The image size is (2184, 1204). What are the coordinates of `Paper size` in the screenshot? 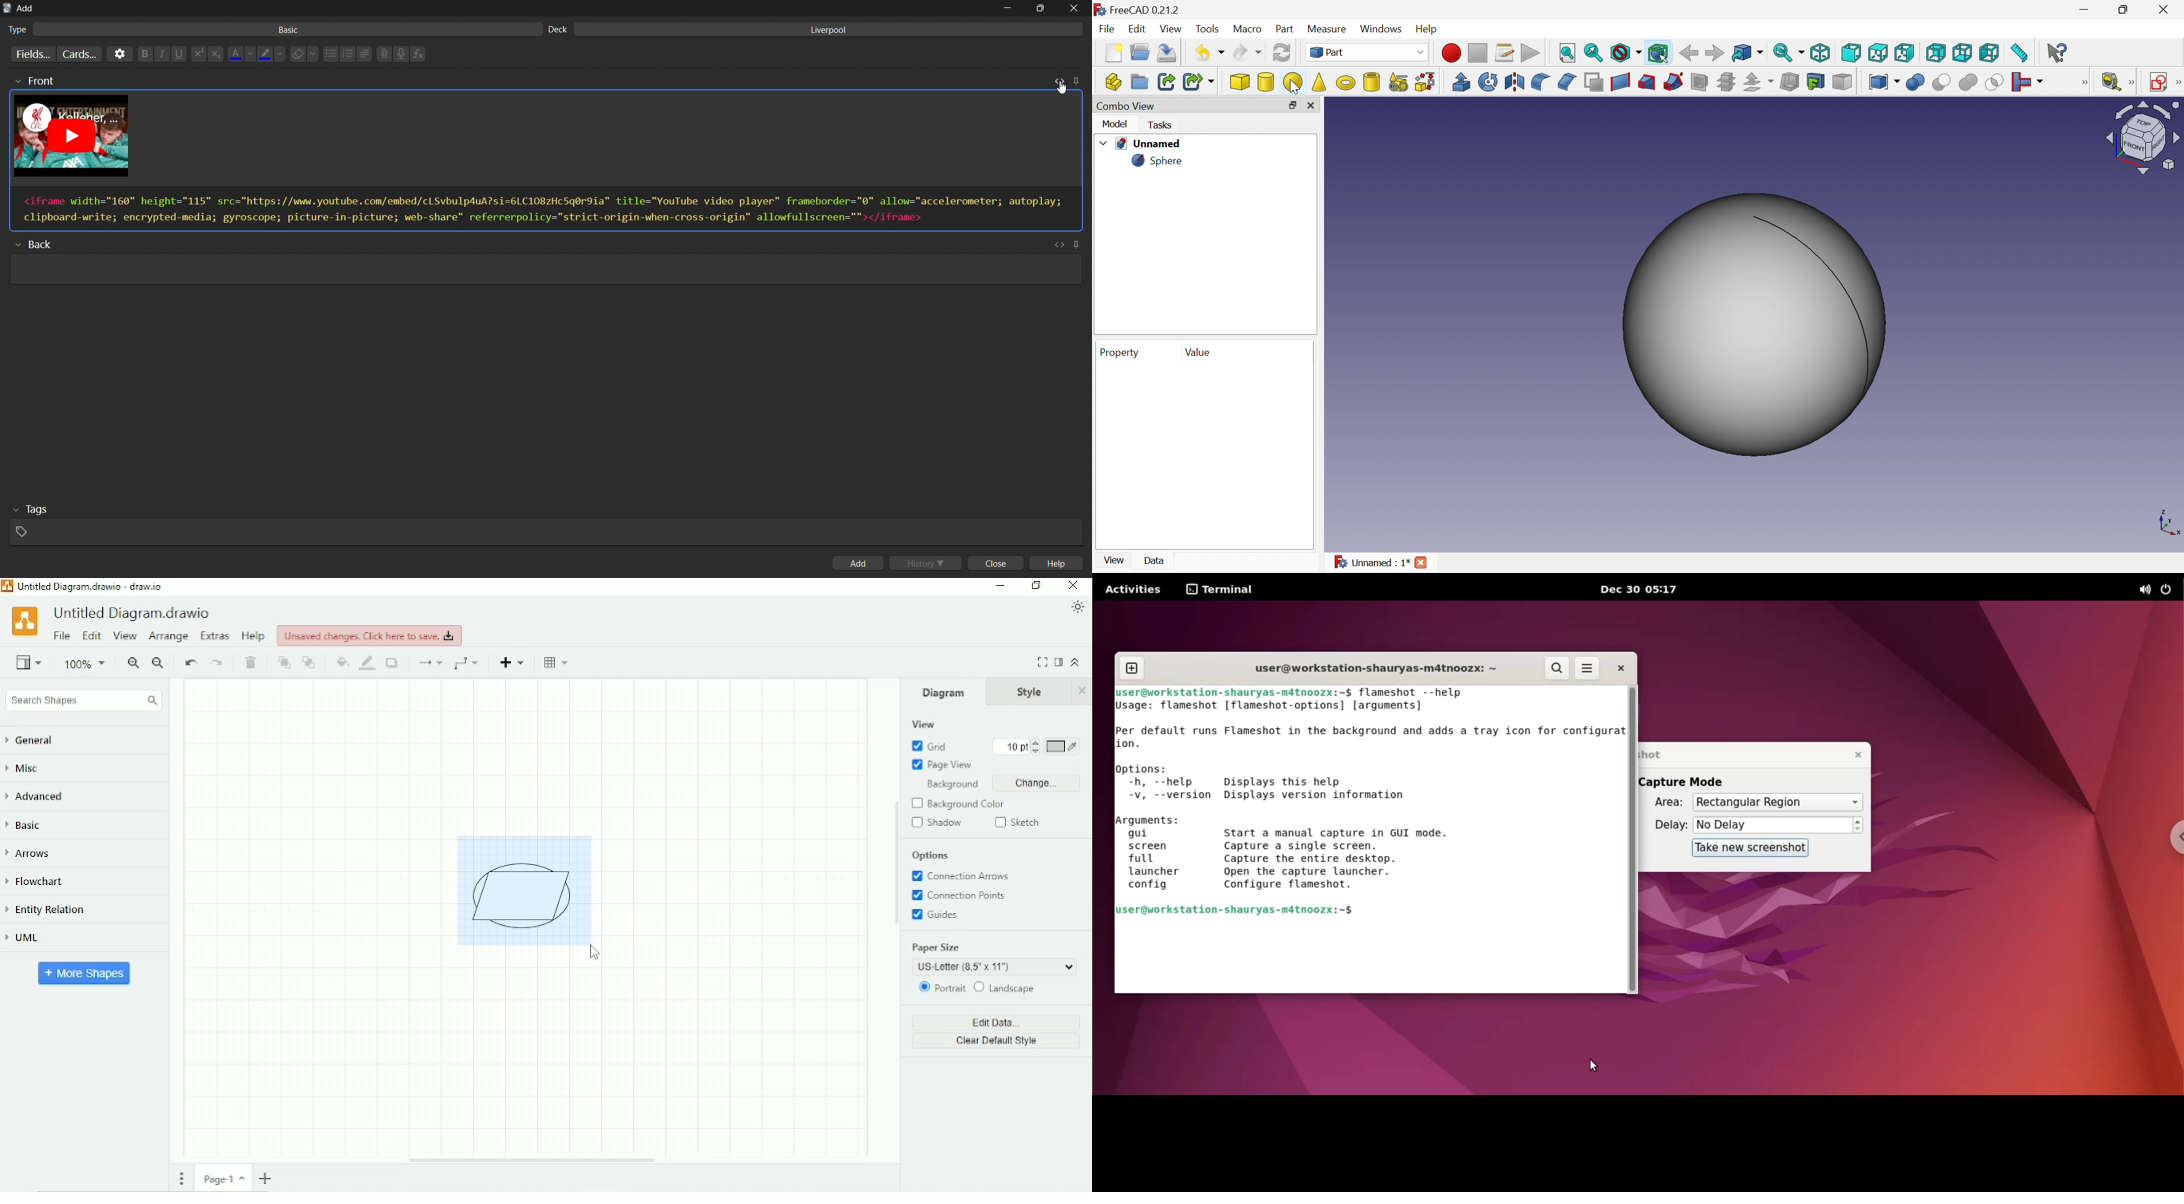 It's located at (993, 957).